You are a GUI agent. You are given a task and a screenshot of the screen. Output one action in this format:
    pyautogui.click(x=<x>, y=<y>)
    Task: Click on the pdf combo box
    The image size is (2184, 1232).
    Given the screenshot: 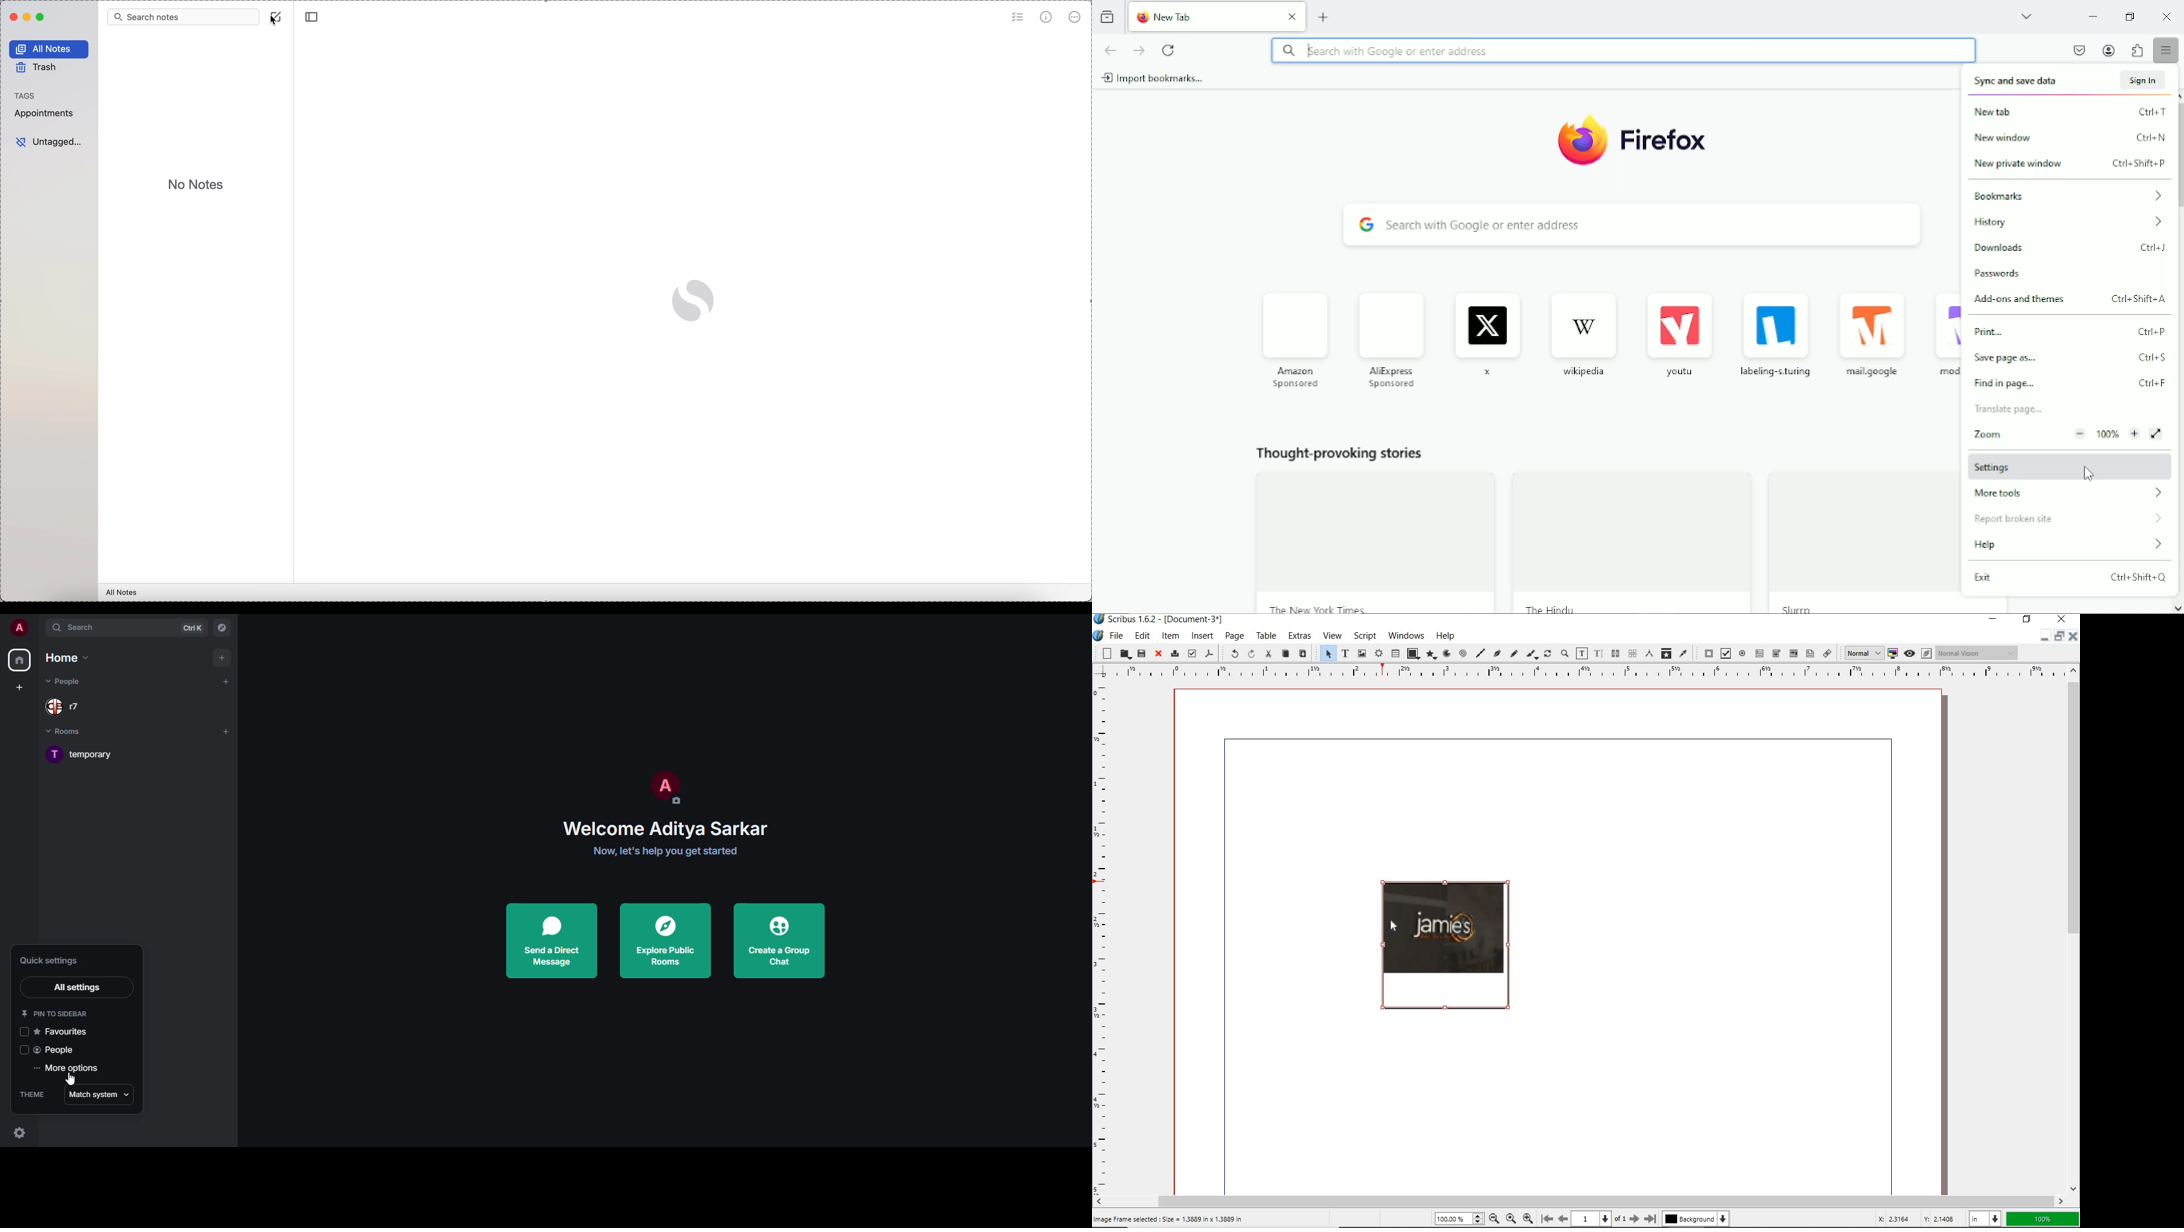 What is the action you would take?
    pyautogui.click(x=1792, y=653)
    